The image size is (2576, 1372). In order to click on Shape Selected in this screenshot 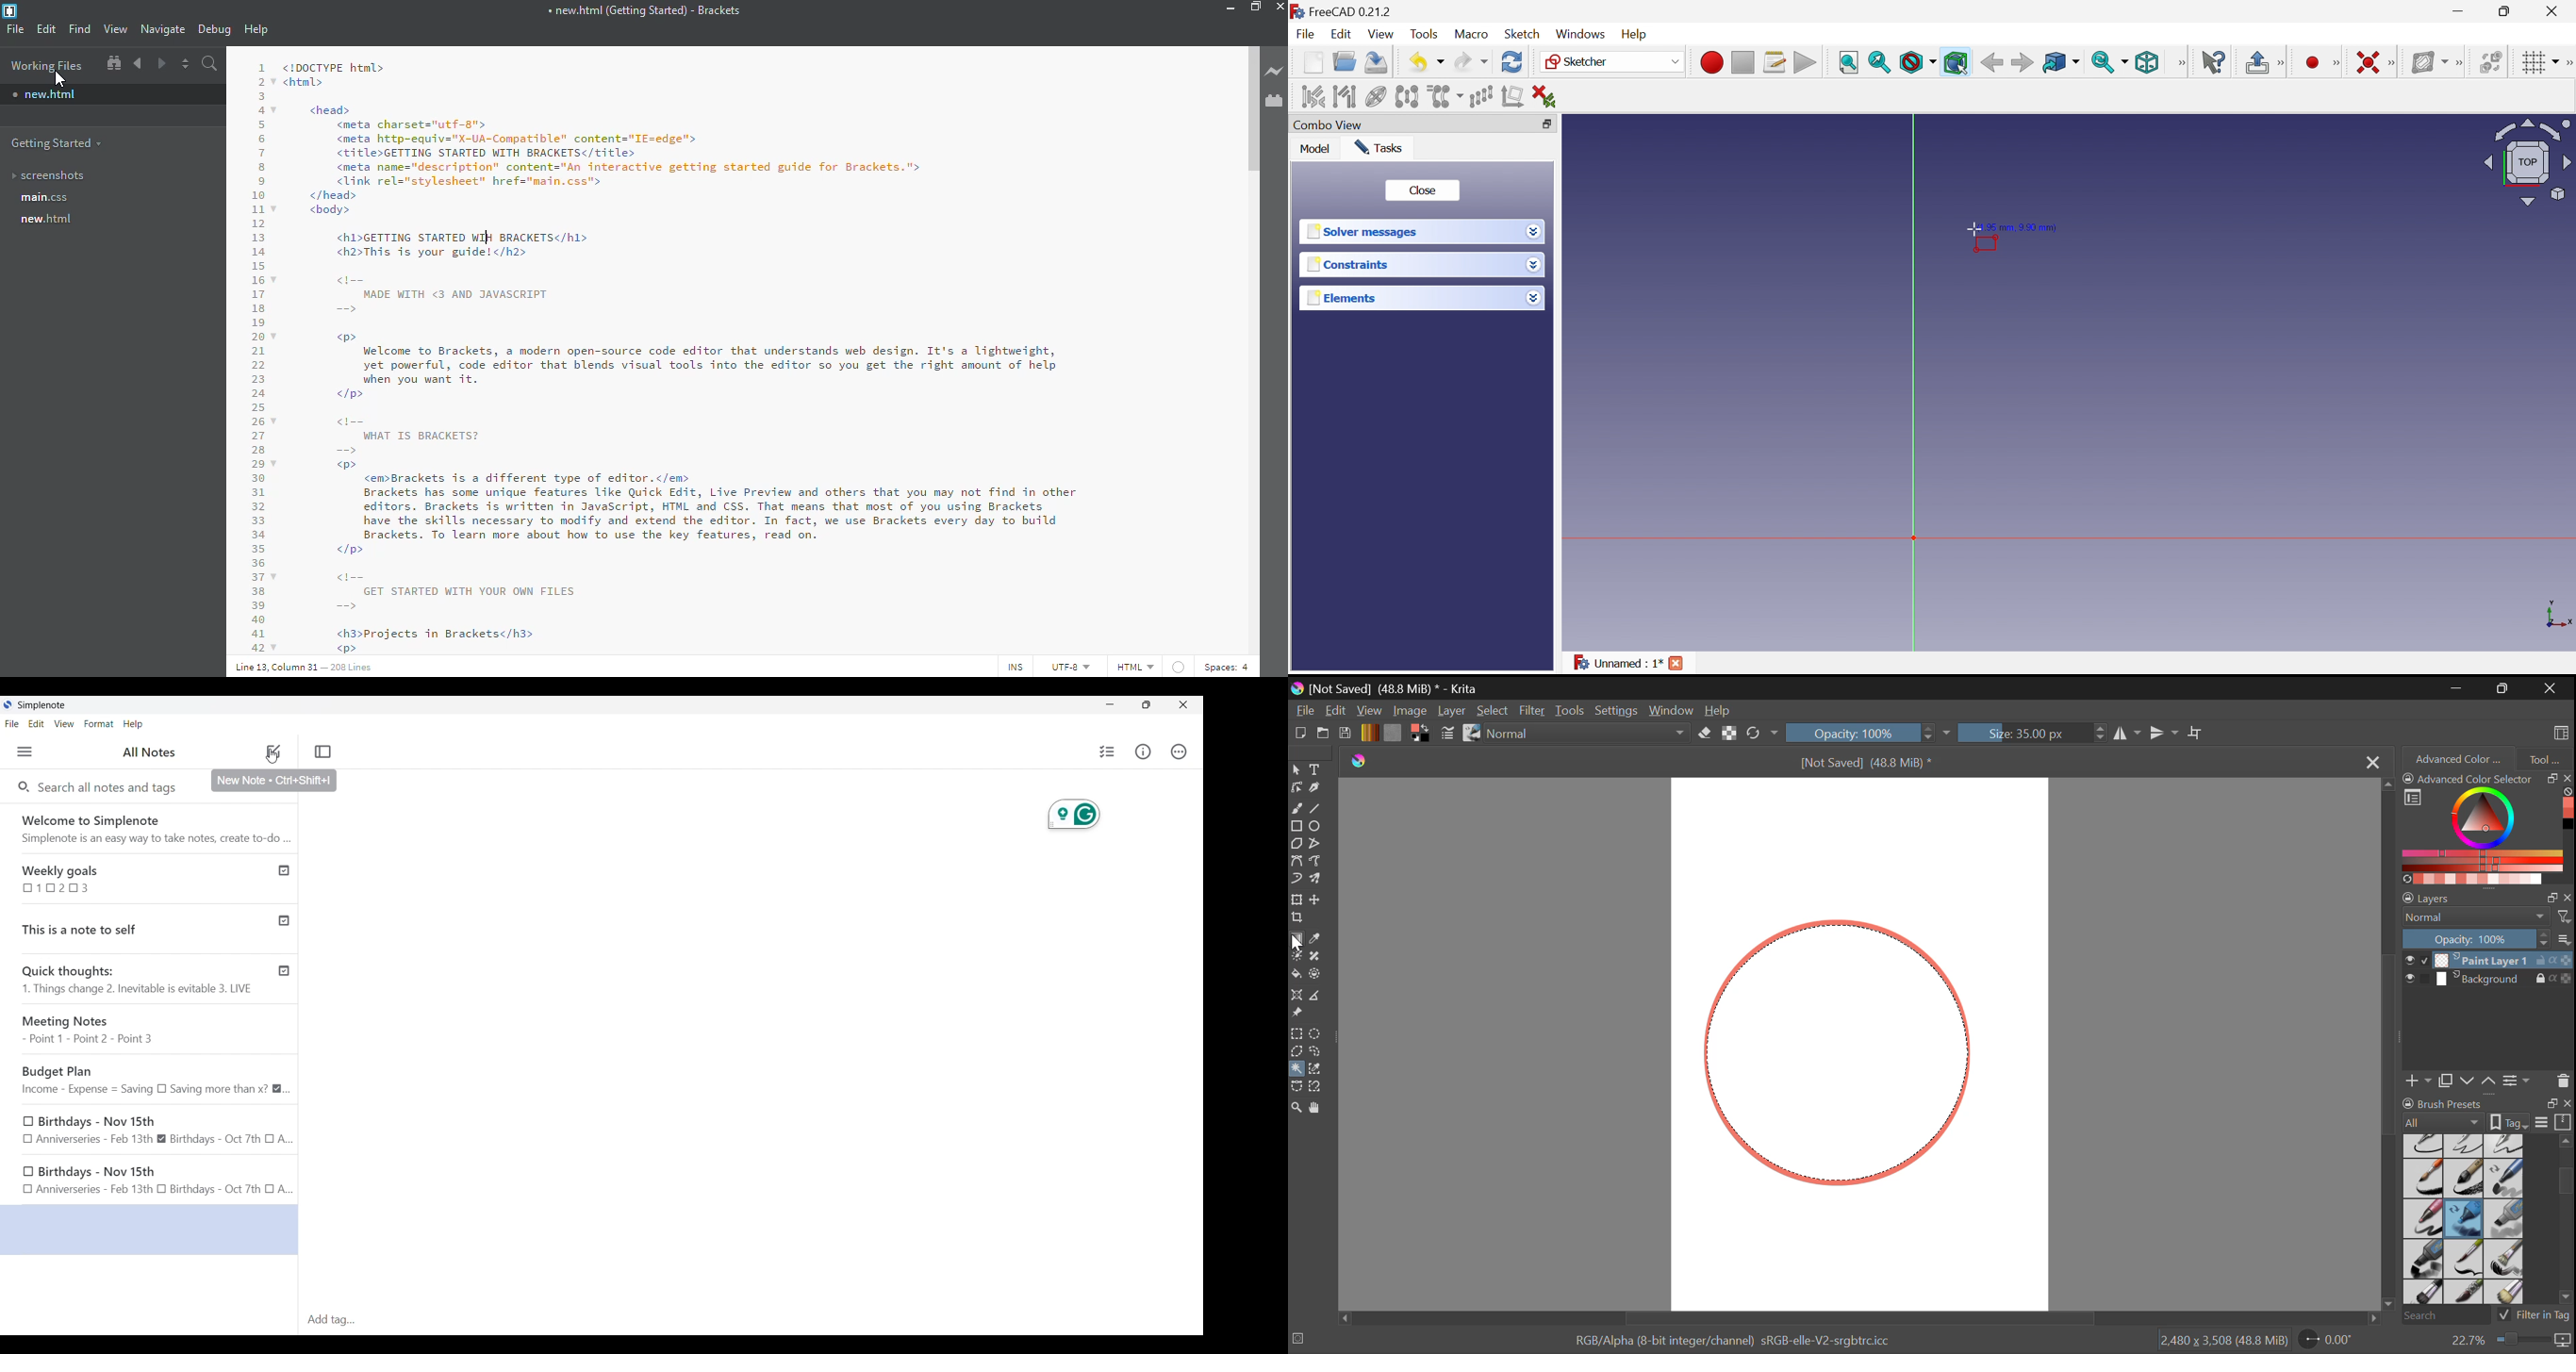, I will do `click(1838, 1053)`.